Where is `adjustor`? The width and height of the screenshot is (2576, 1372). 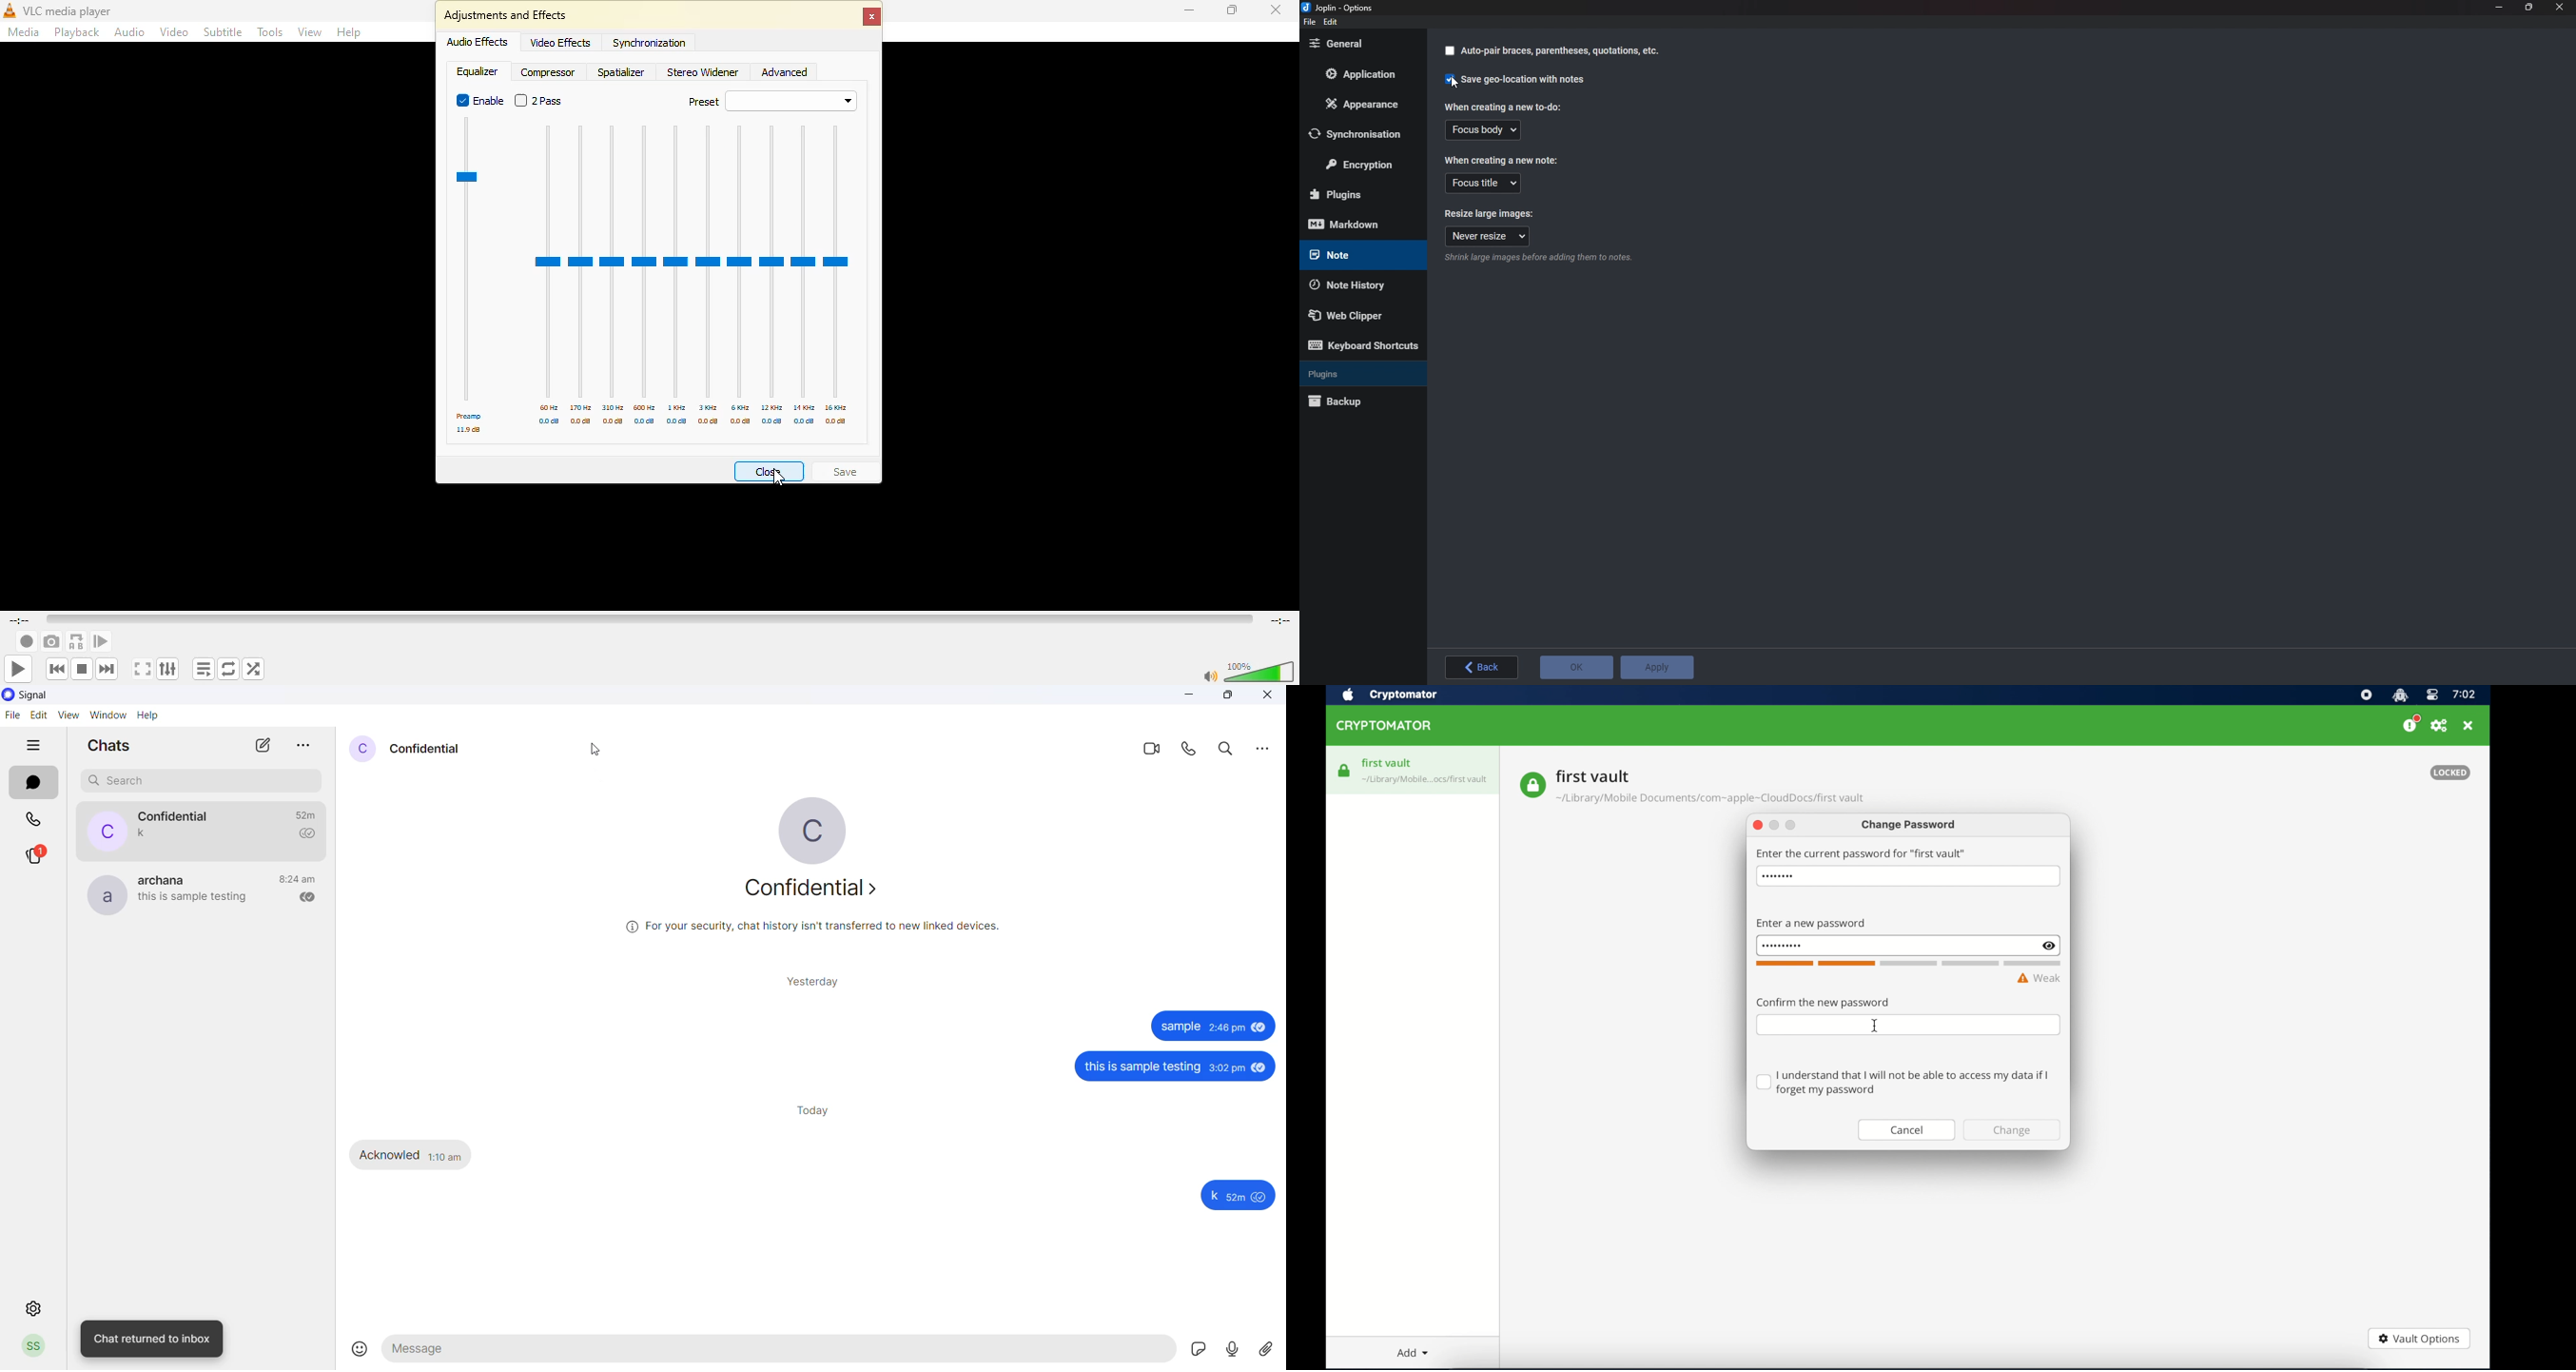
adjustor is located at coordinates (643, 263).